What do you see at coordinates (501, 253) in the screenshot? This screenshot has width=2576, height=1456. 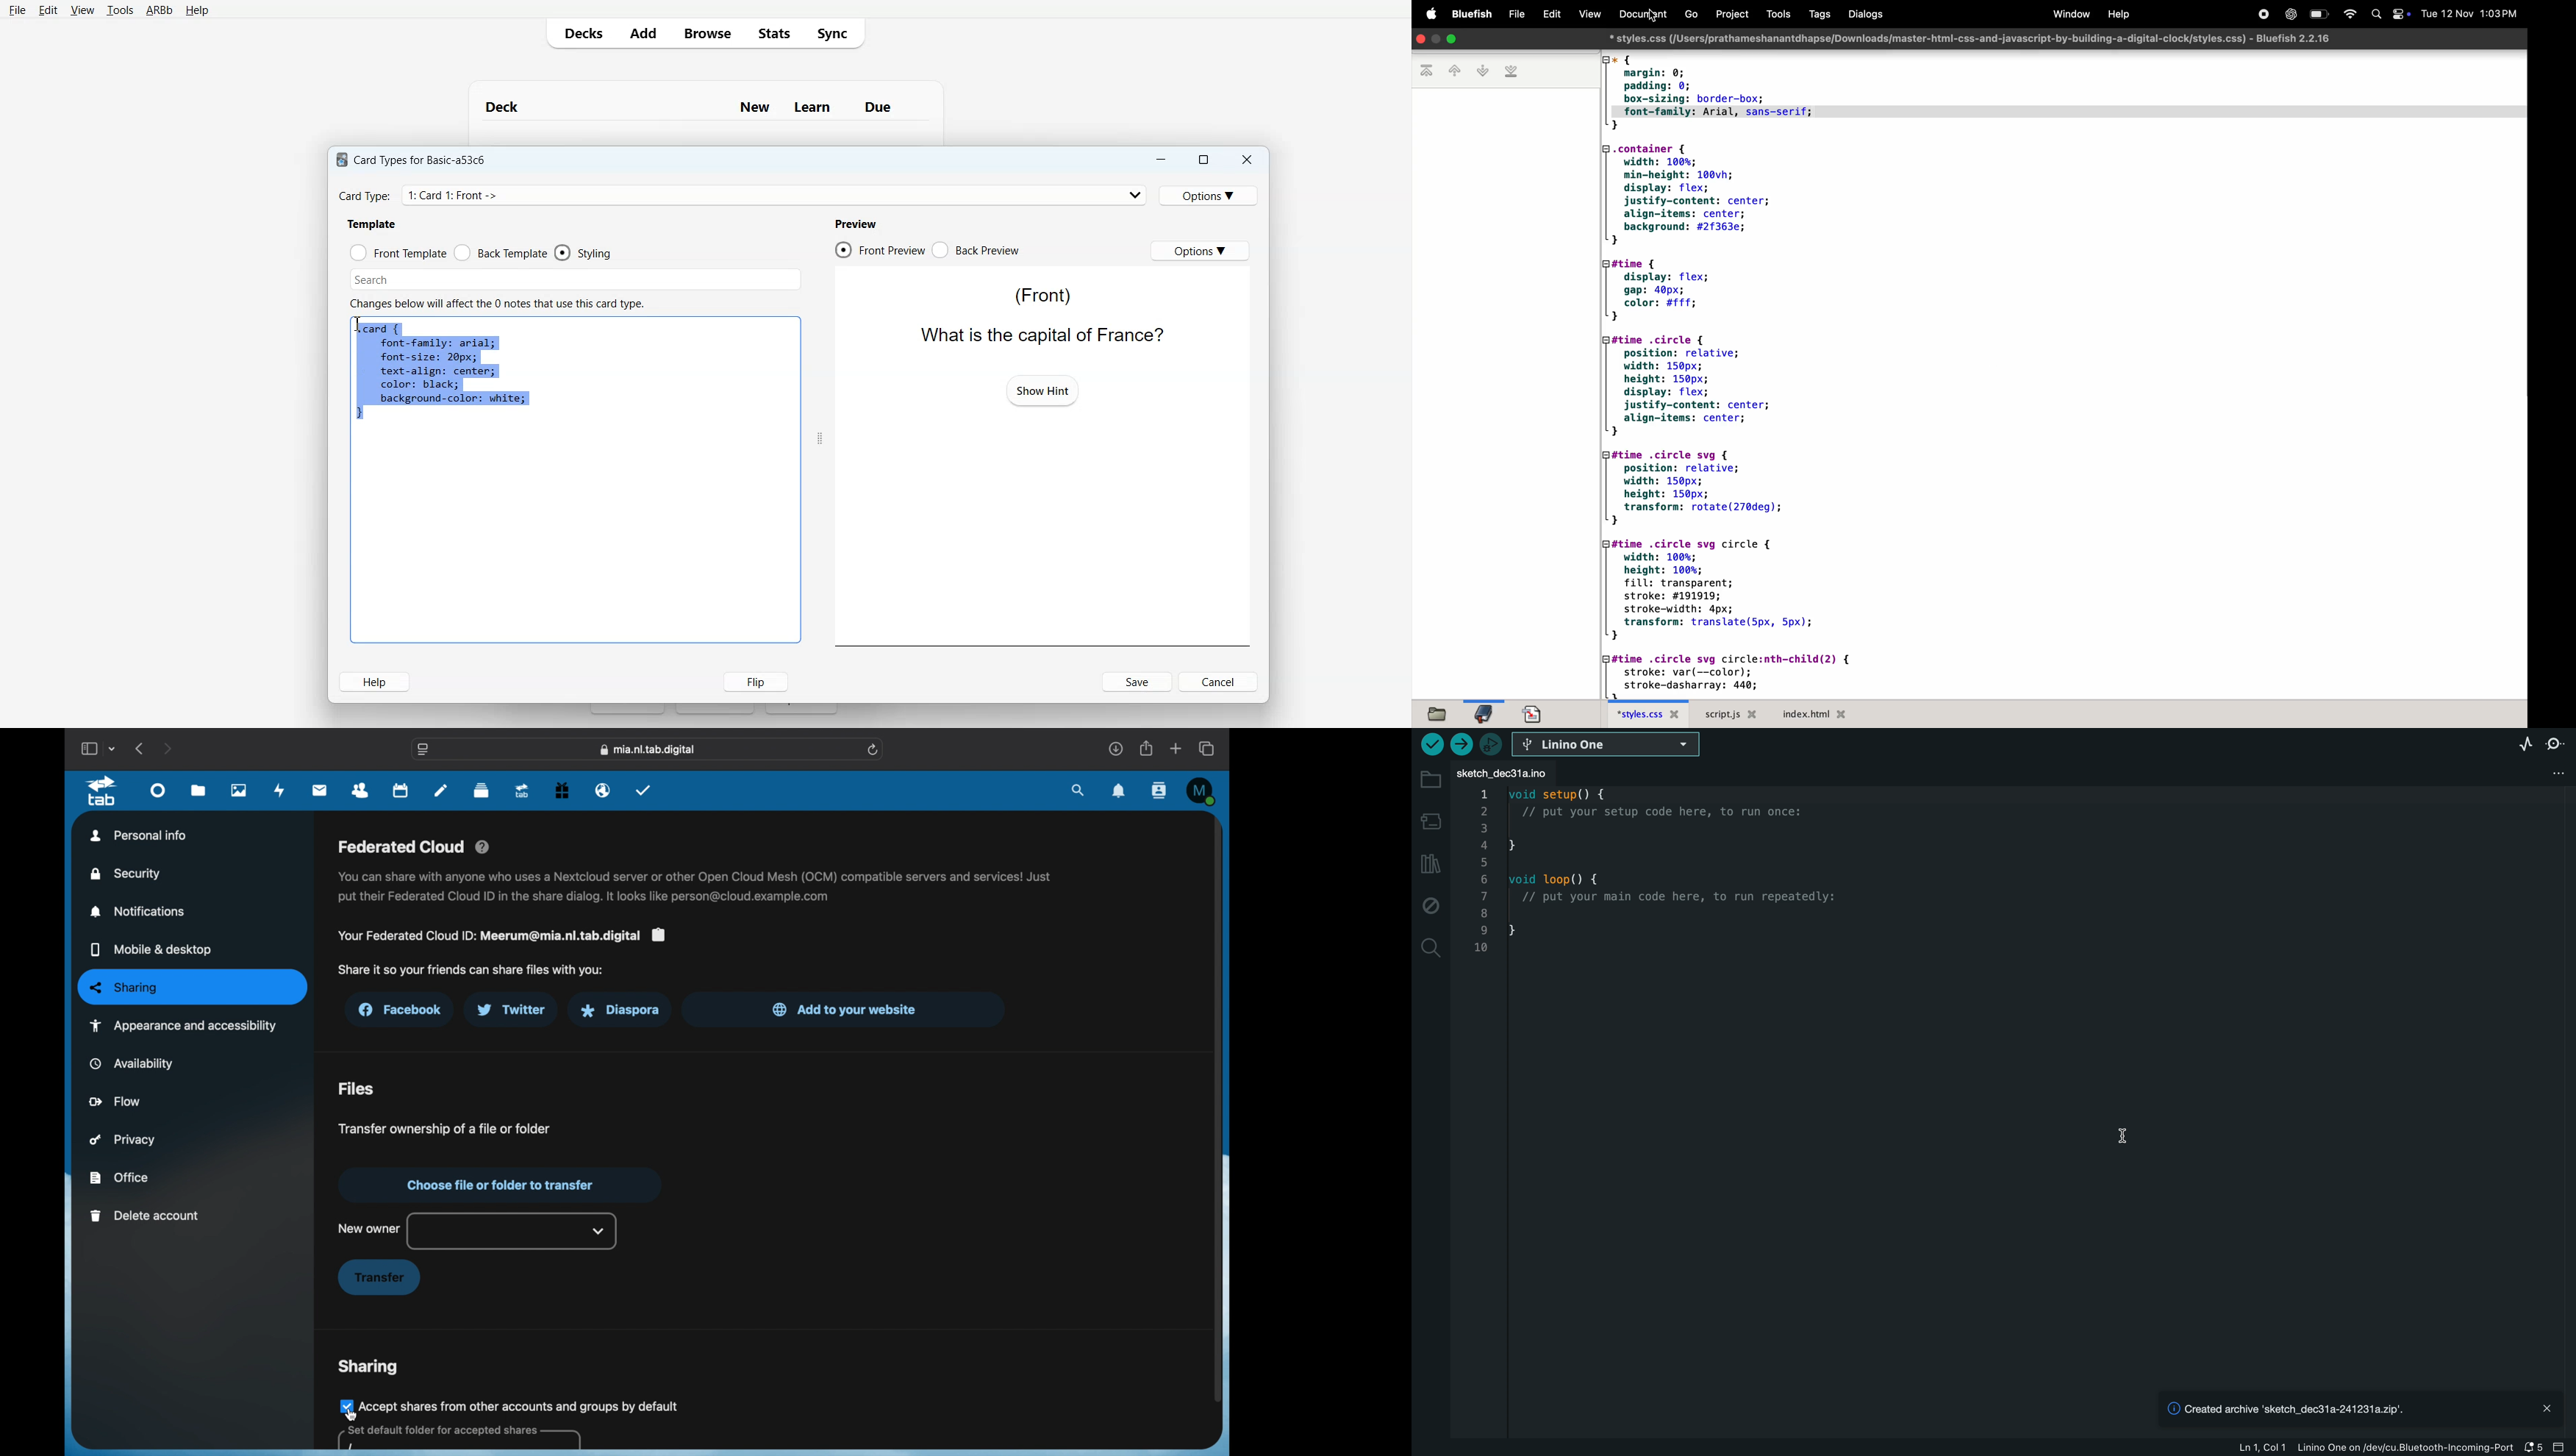 I see `Back Template` at bounding box center [501, 253].